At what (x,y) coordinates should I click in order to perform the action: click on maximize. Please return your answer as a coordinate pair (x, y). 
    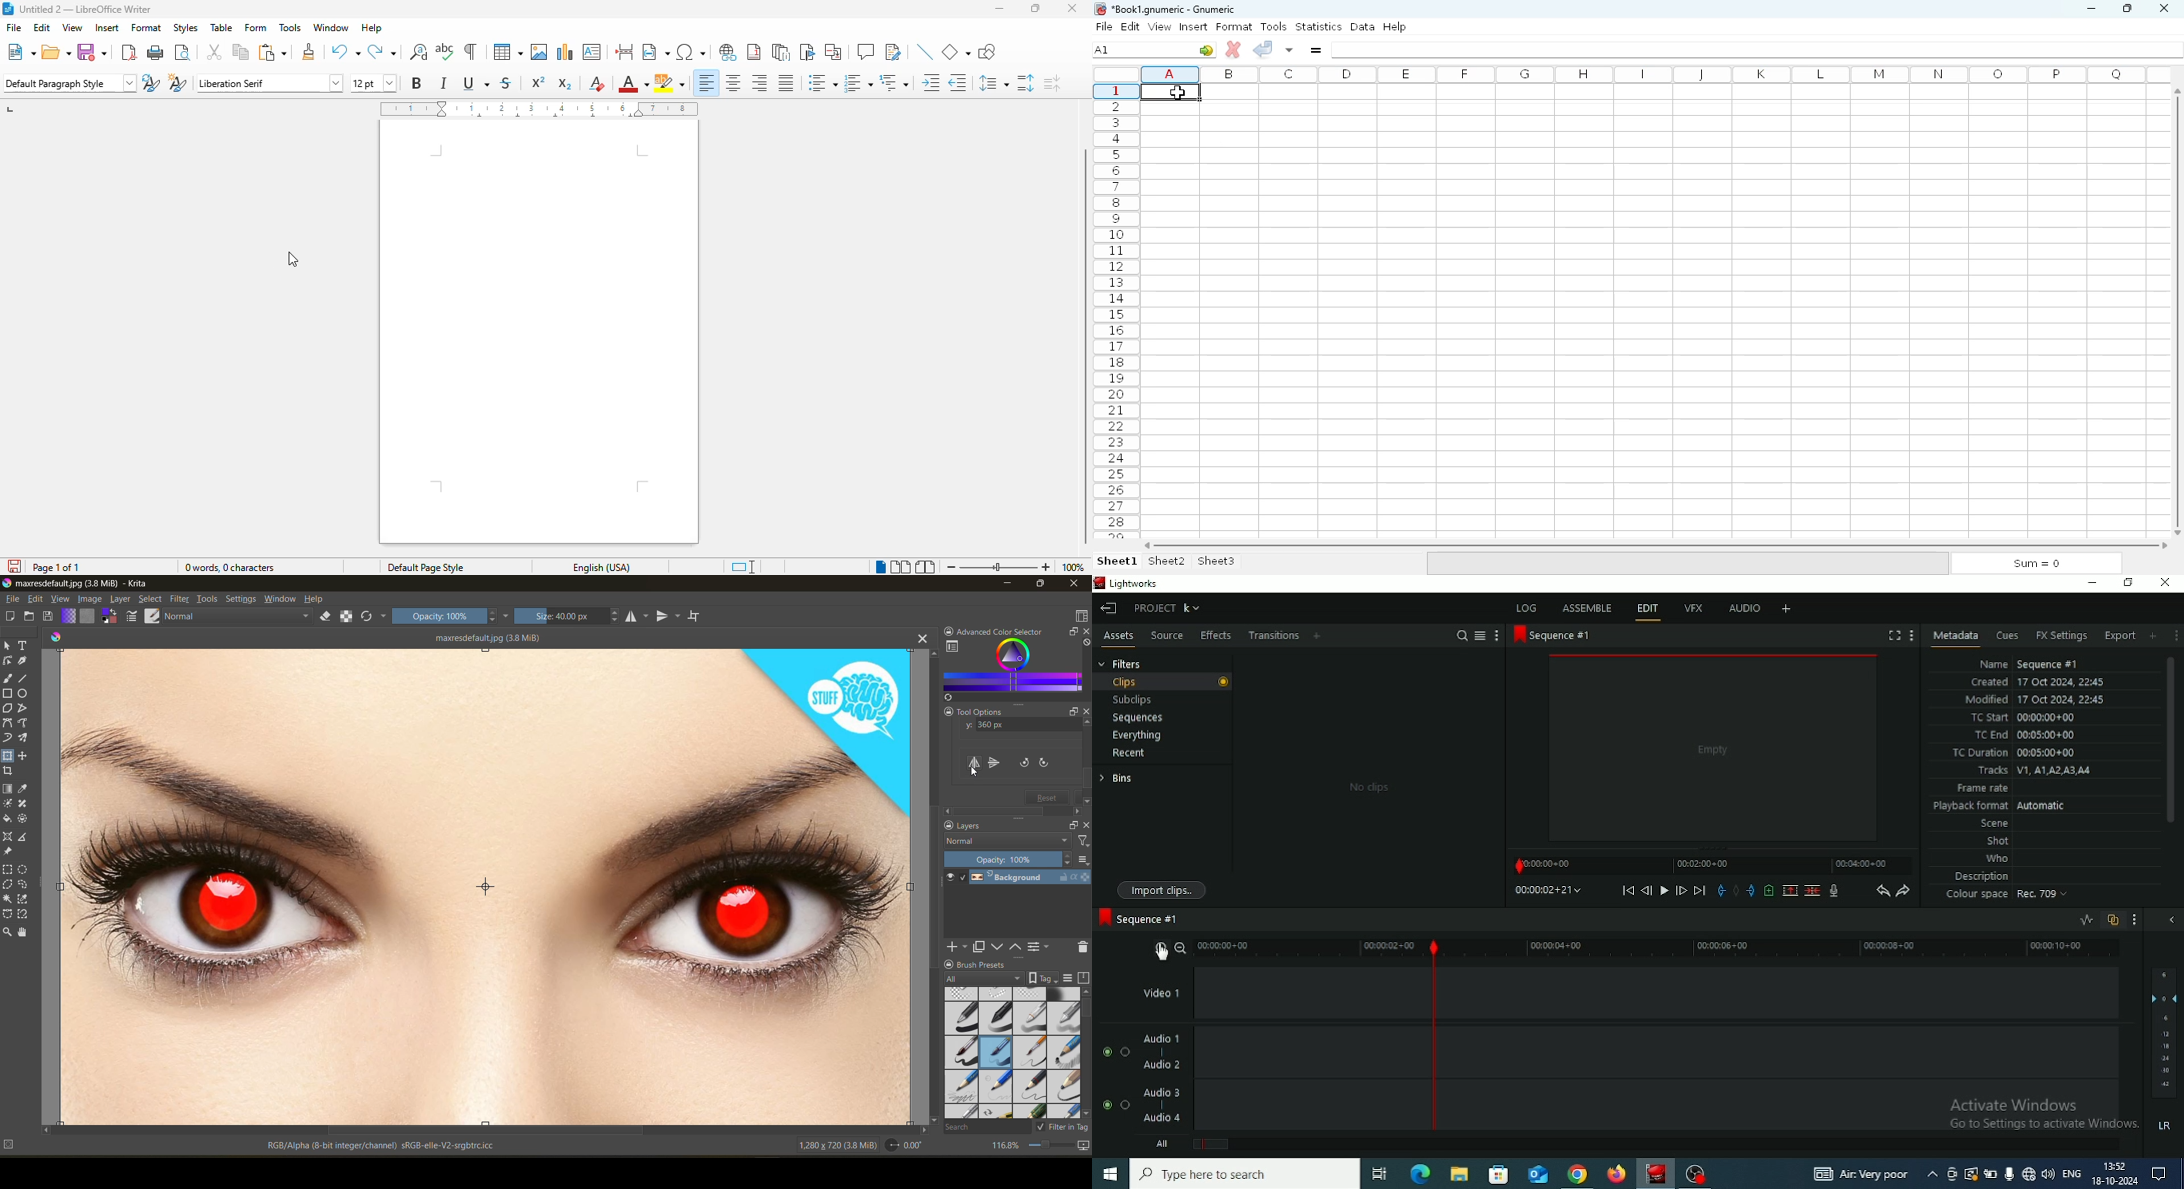
    Looking at the image, I should click on (2126, 7).